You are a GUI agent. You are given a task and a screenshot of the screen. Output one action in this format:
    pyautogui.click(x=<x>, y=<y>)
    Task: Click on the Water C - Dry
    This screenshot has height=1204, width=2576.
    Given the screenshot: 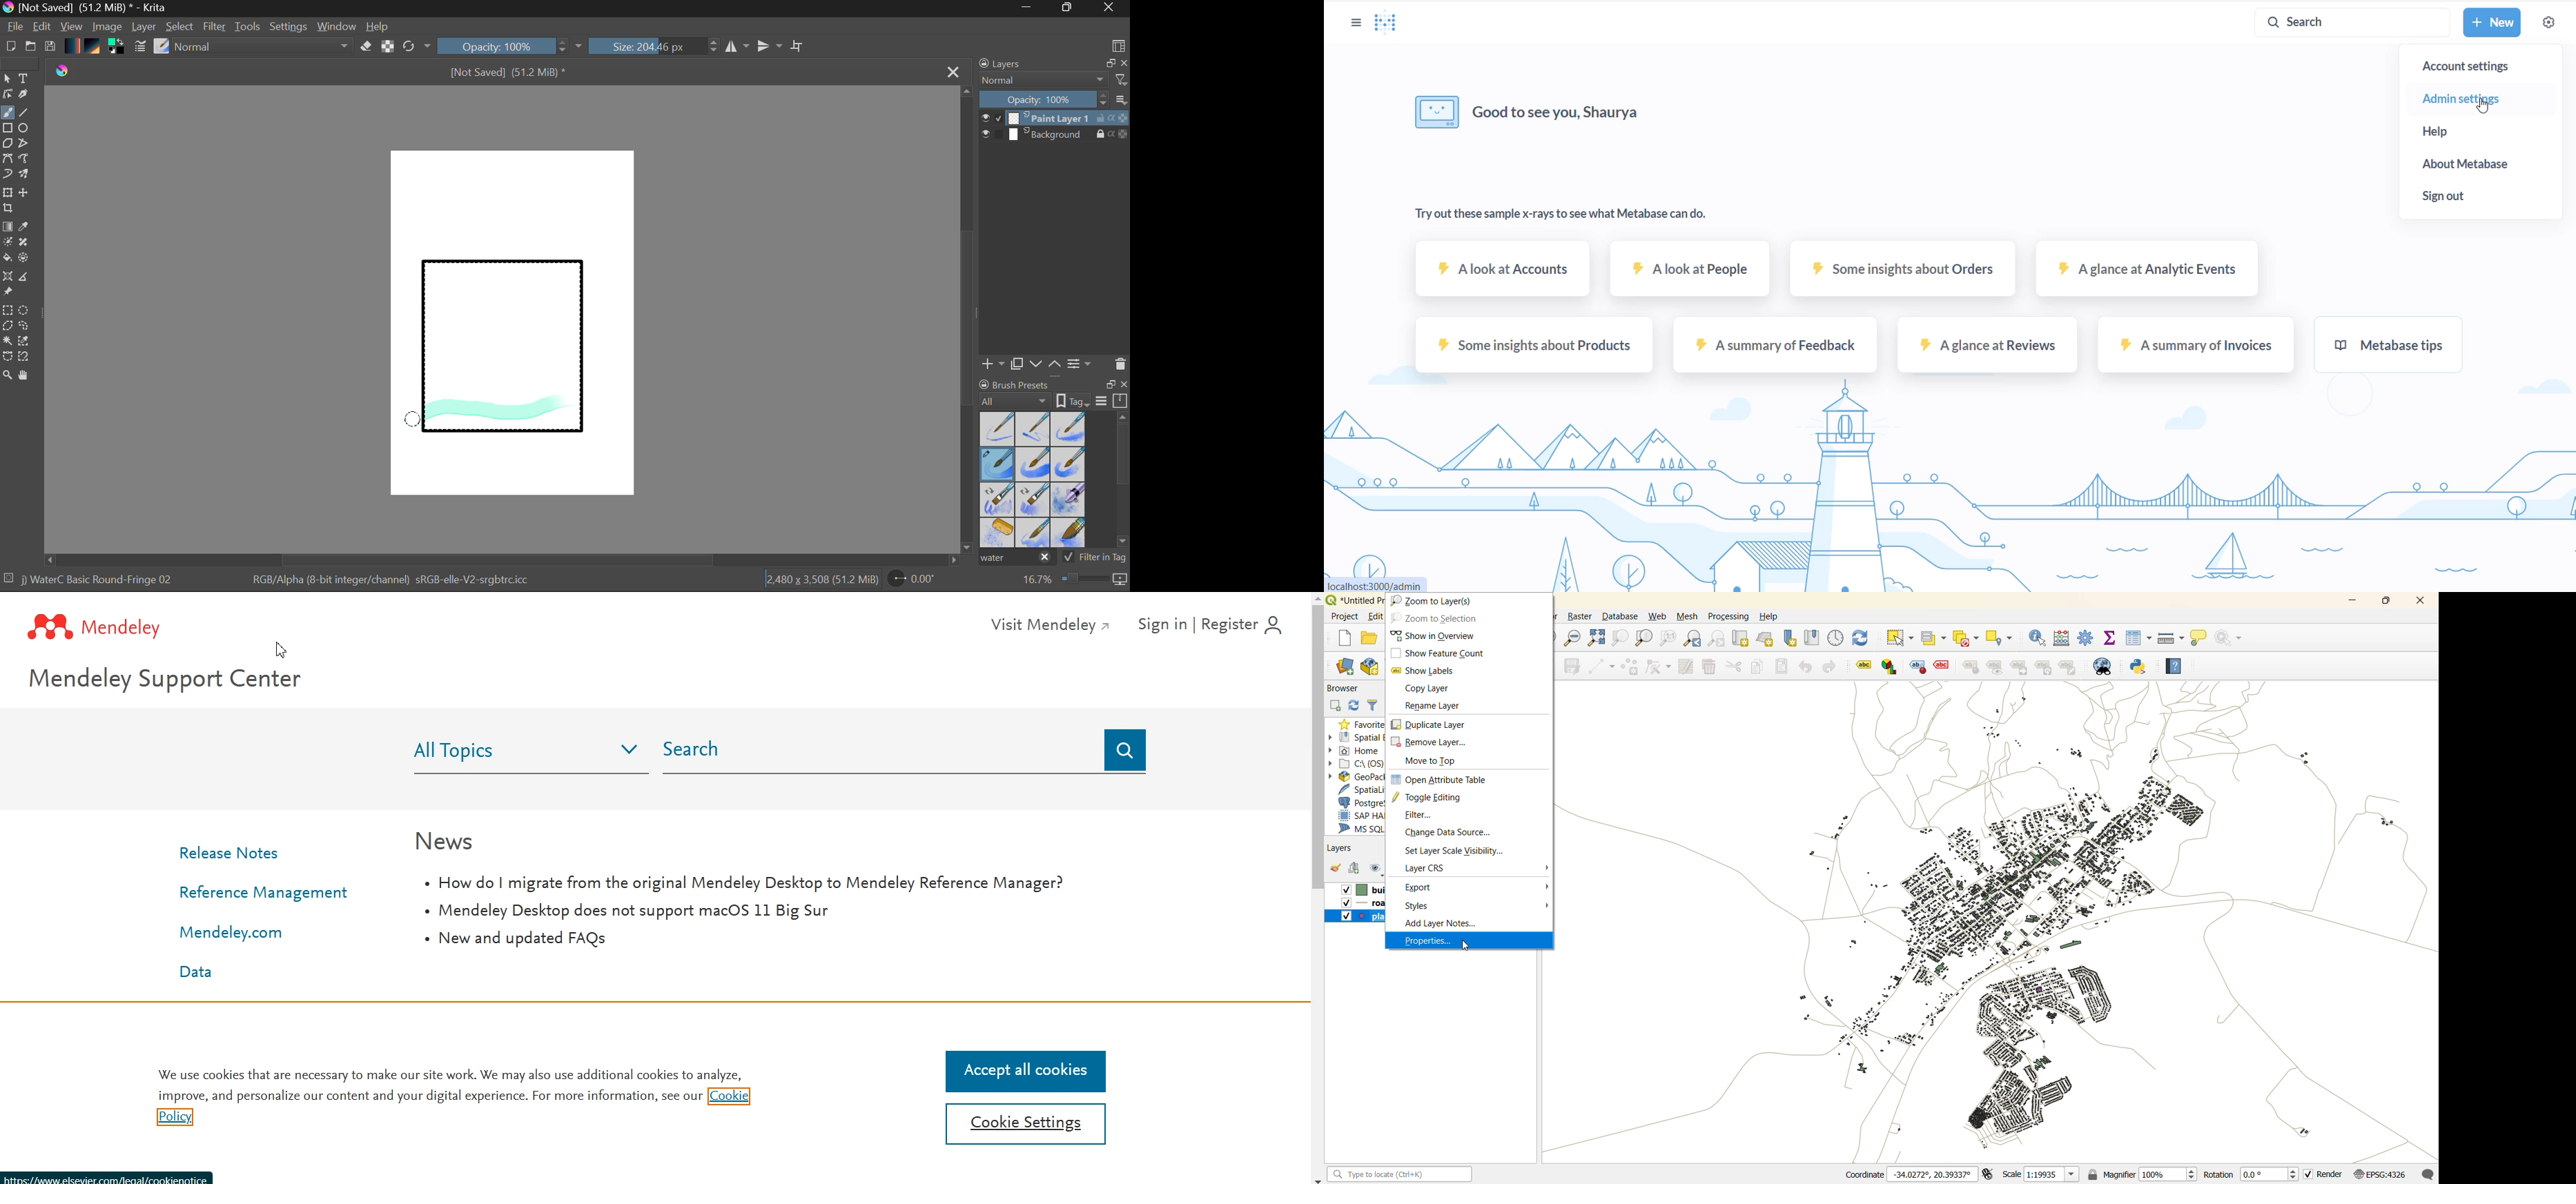 What is the action you would take?
    pyautogui.click(x=998, y=428)
    